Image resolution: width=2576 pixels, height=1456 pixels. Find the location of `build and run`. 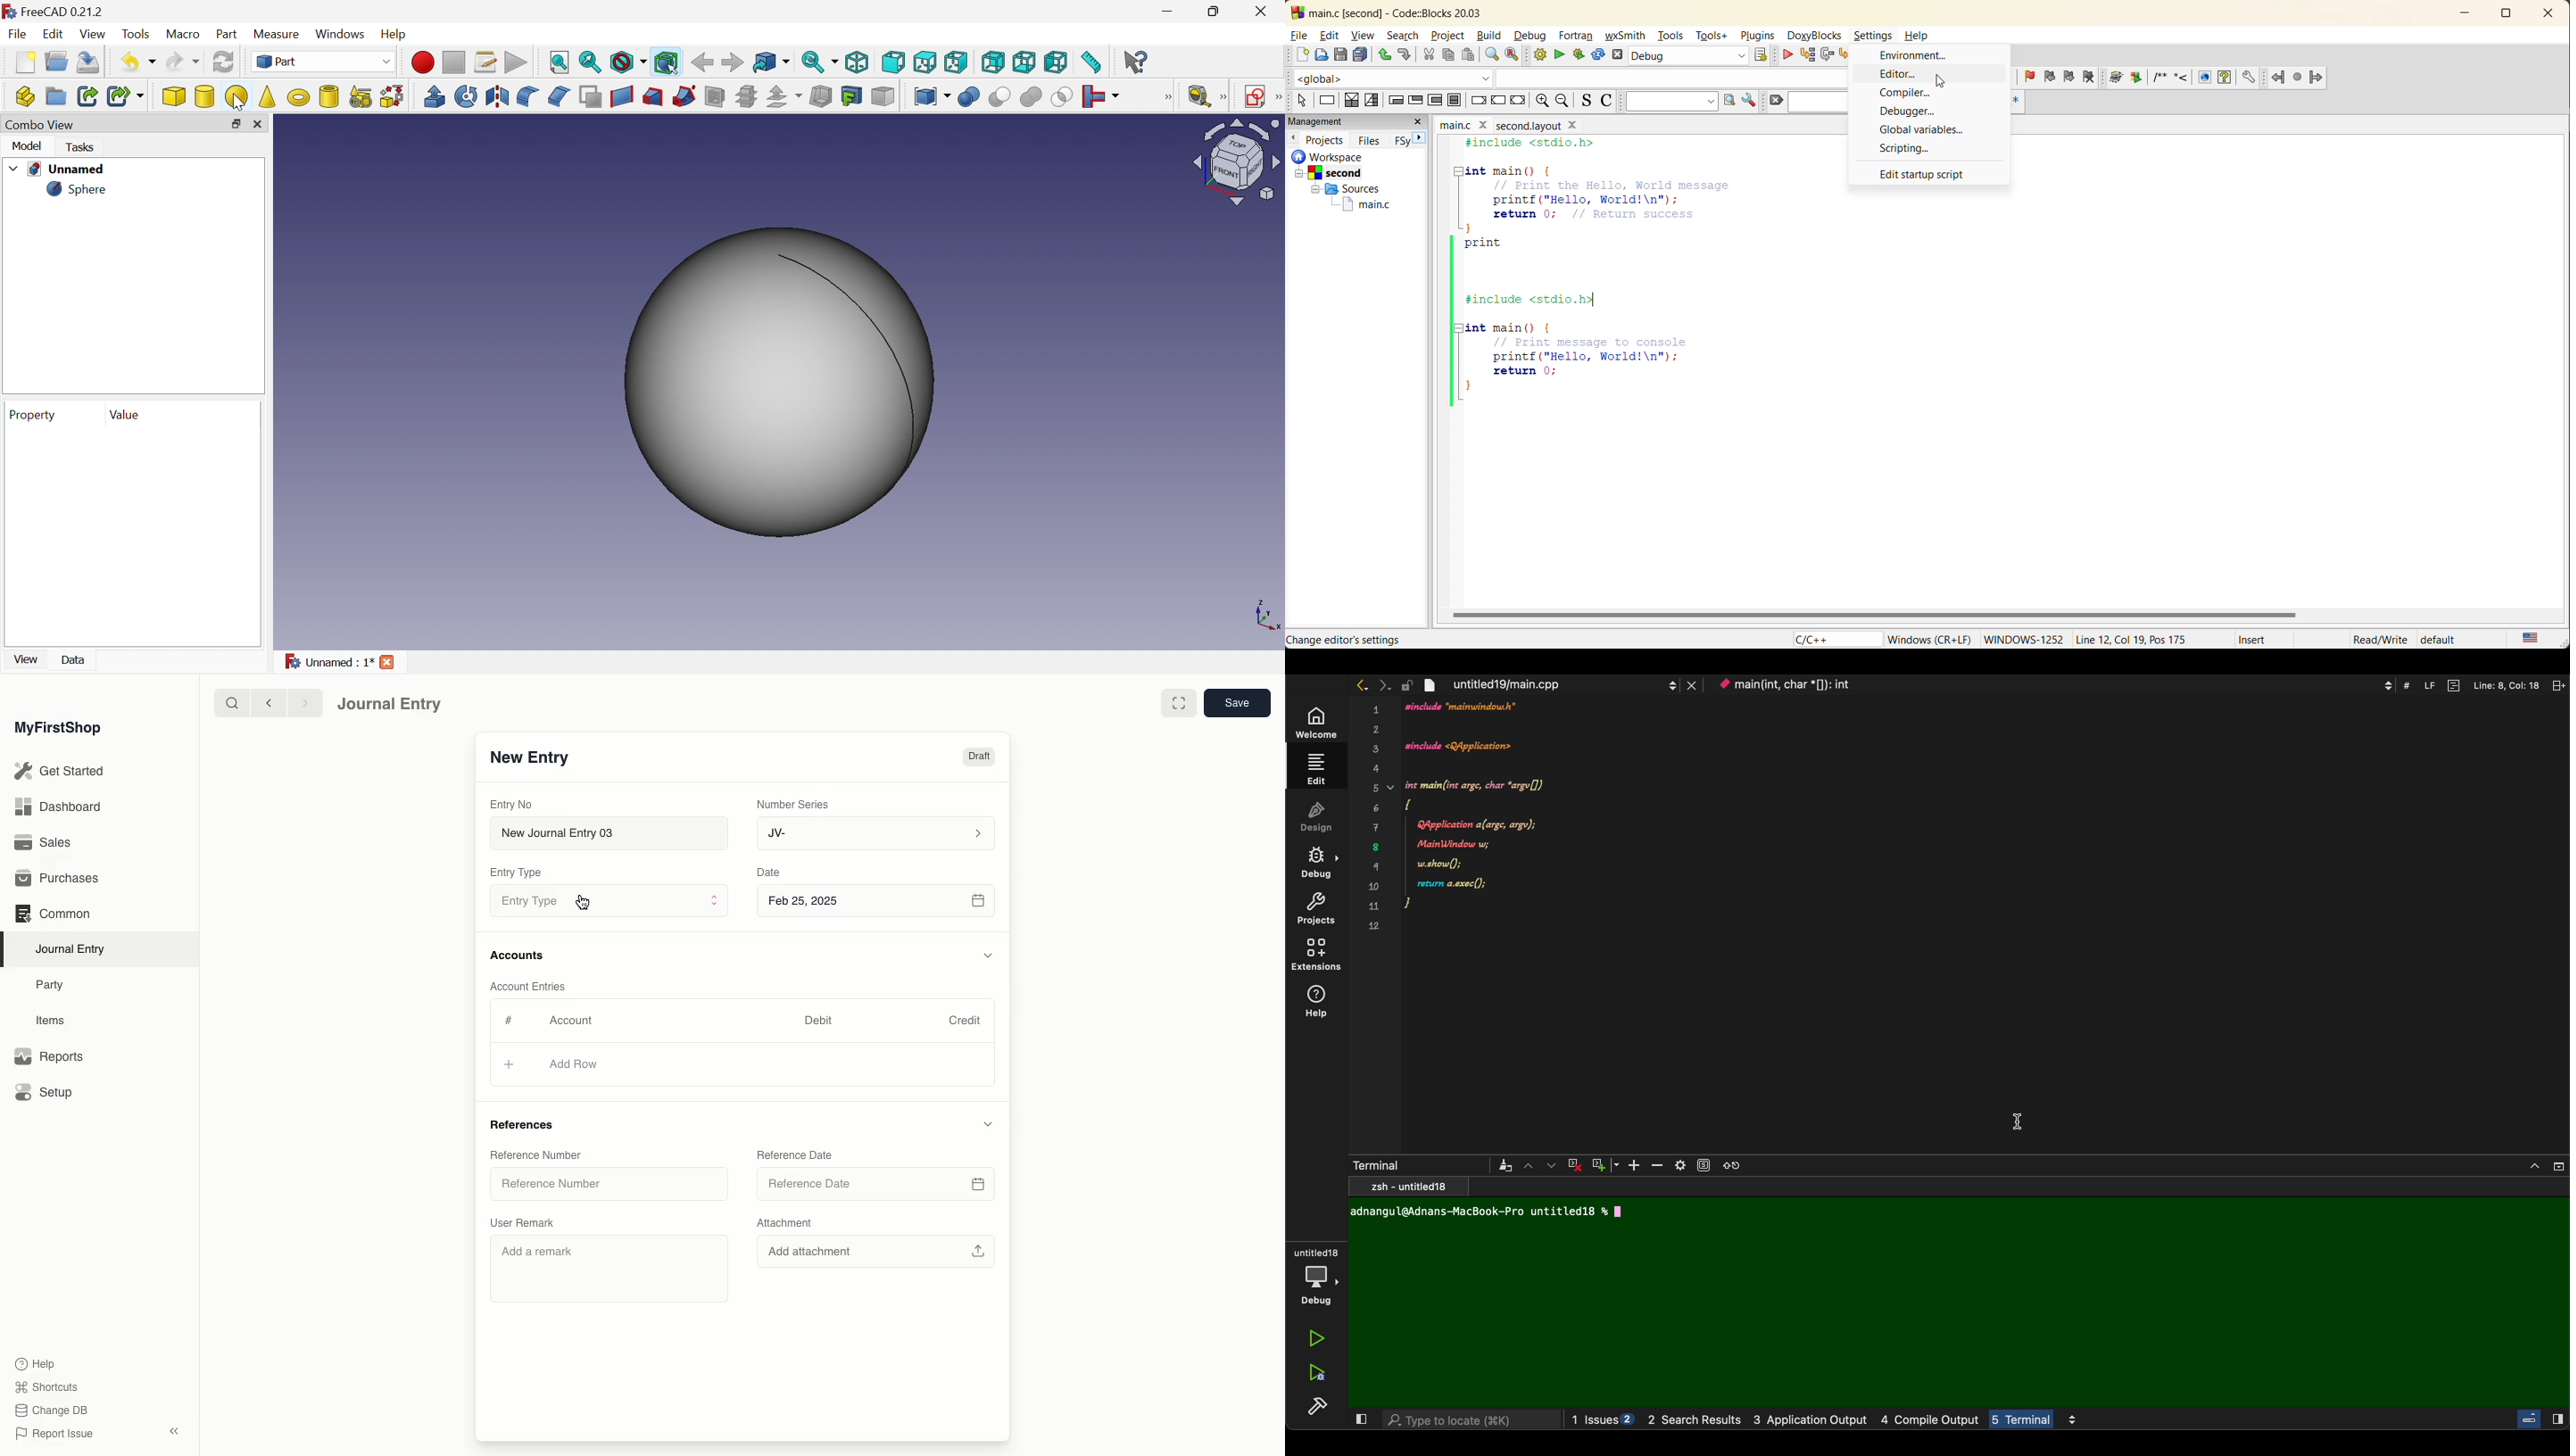

build and run is located at coordinates (1577, 55).